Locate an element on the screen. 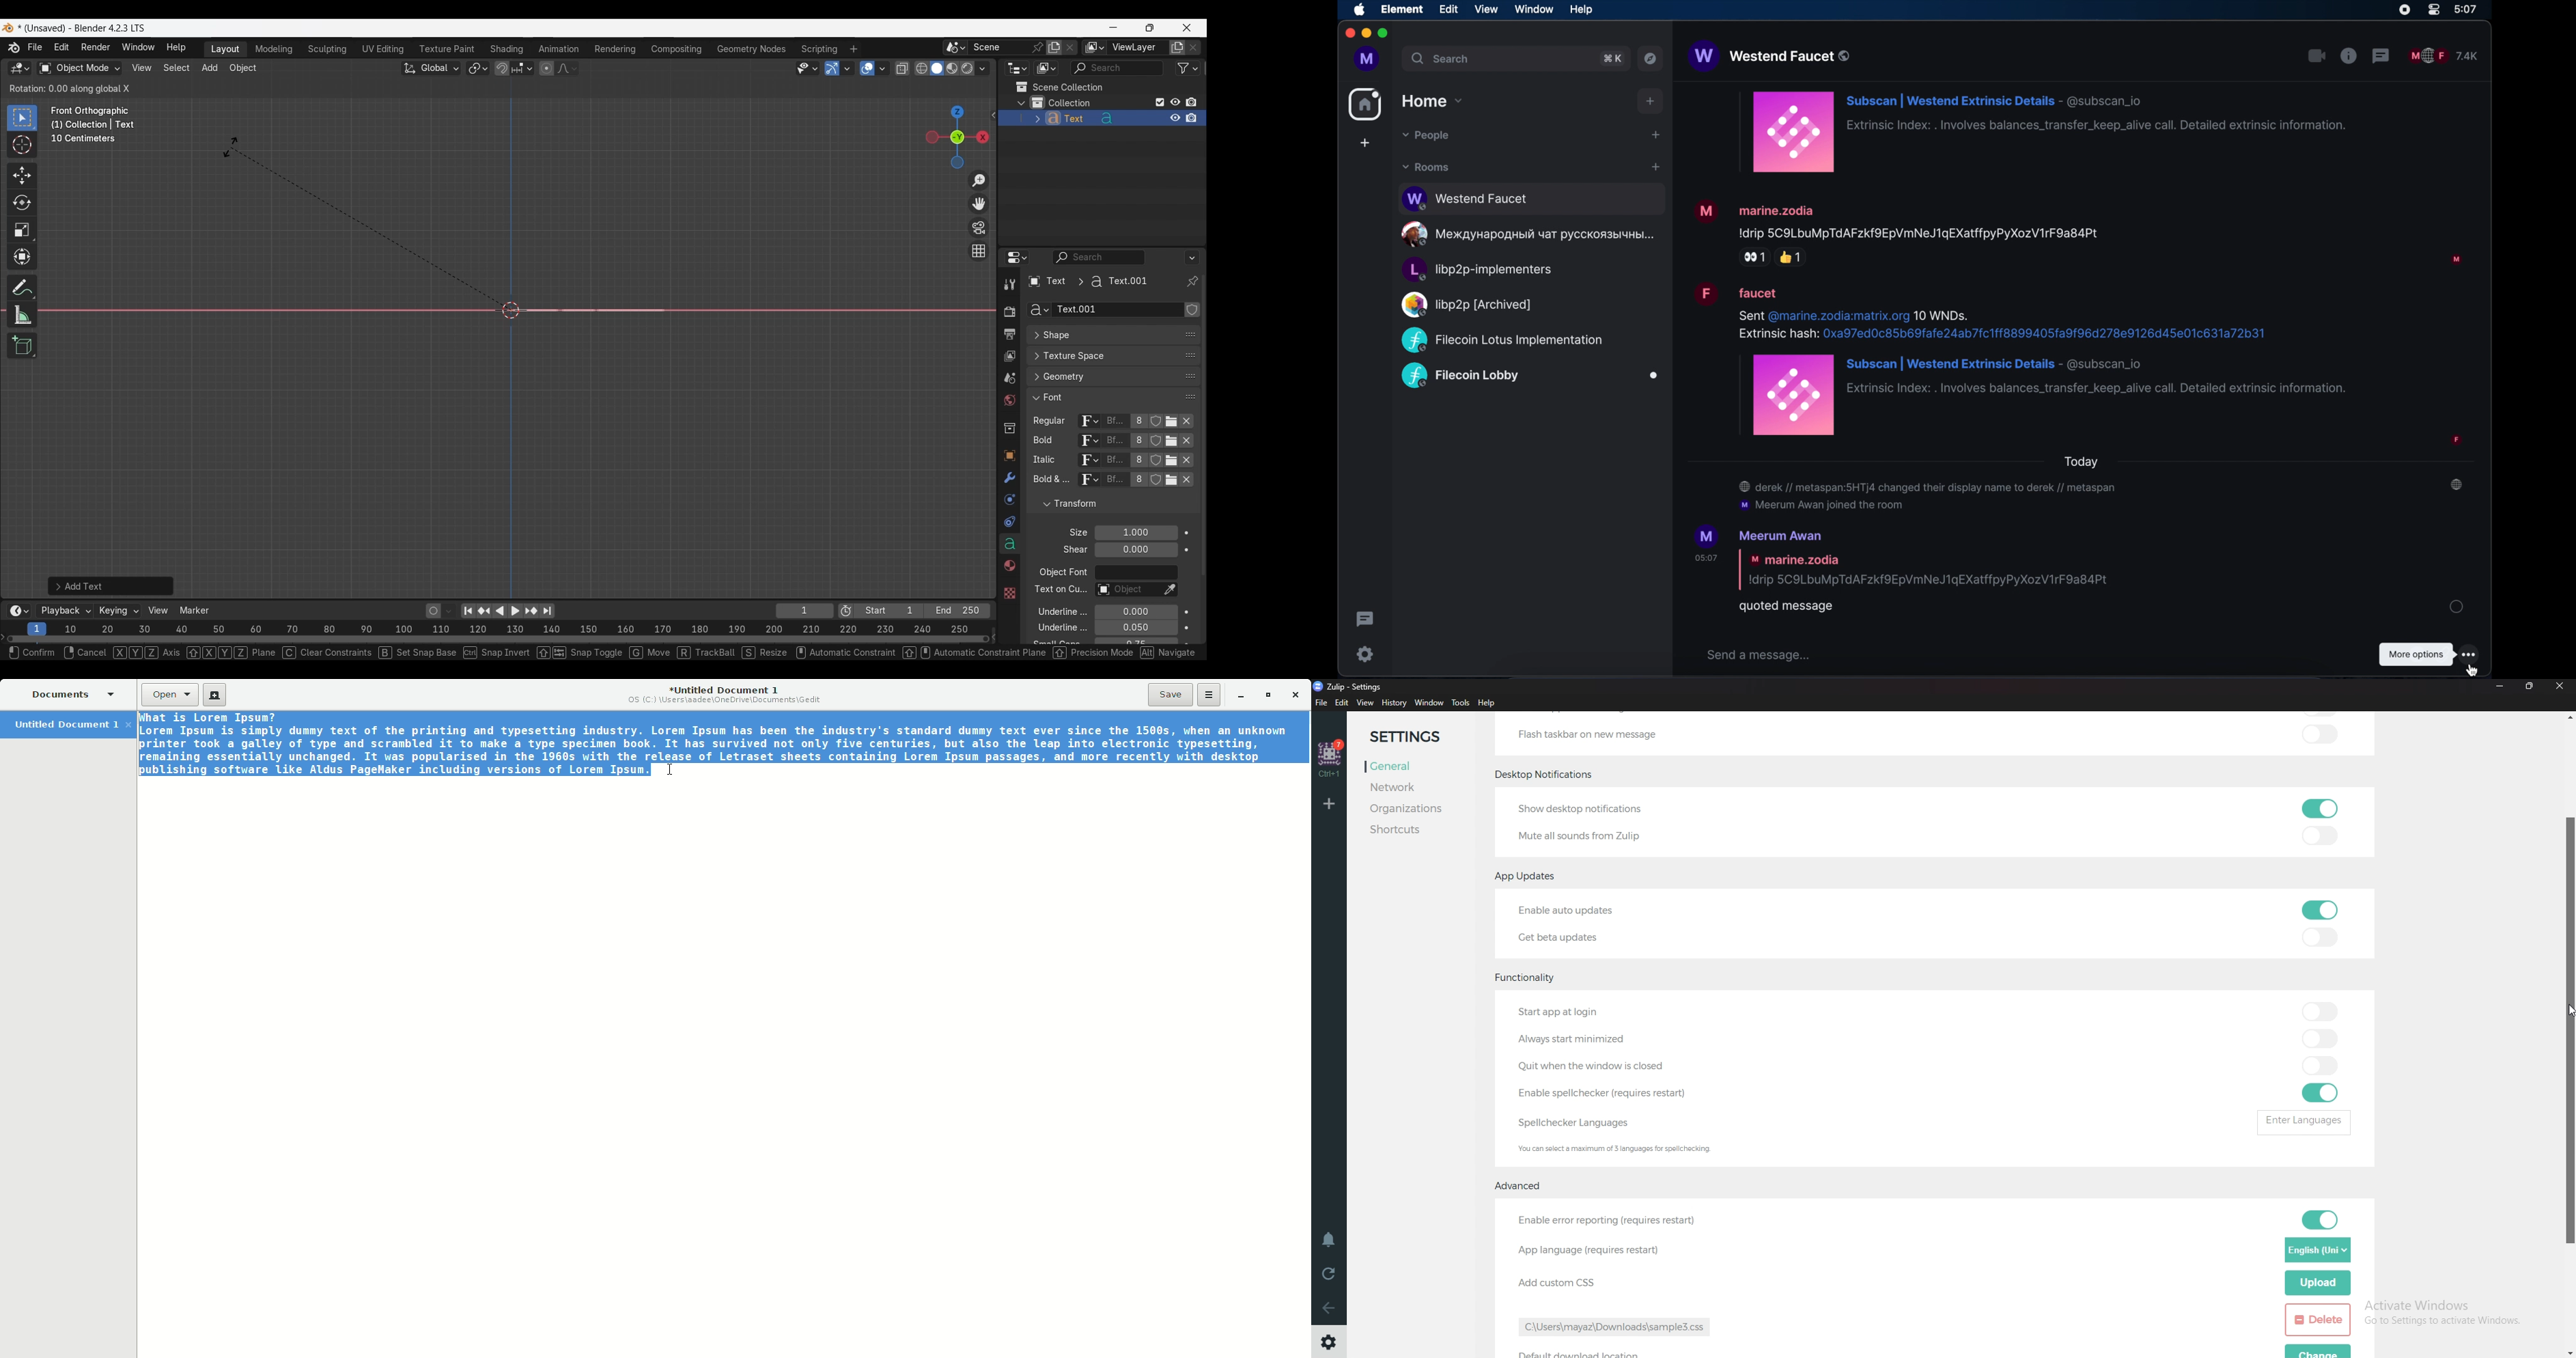  Window is located at coordinates (1430, 703).